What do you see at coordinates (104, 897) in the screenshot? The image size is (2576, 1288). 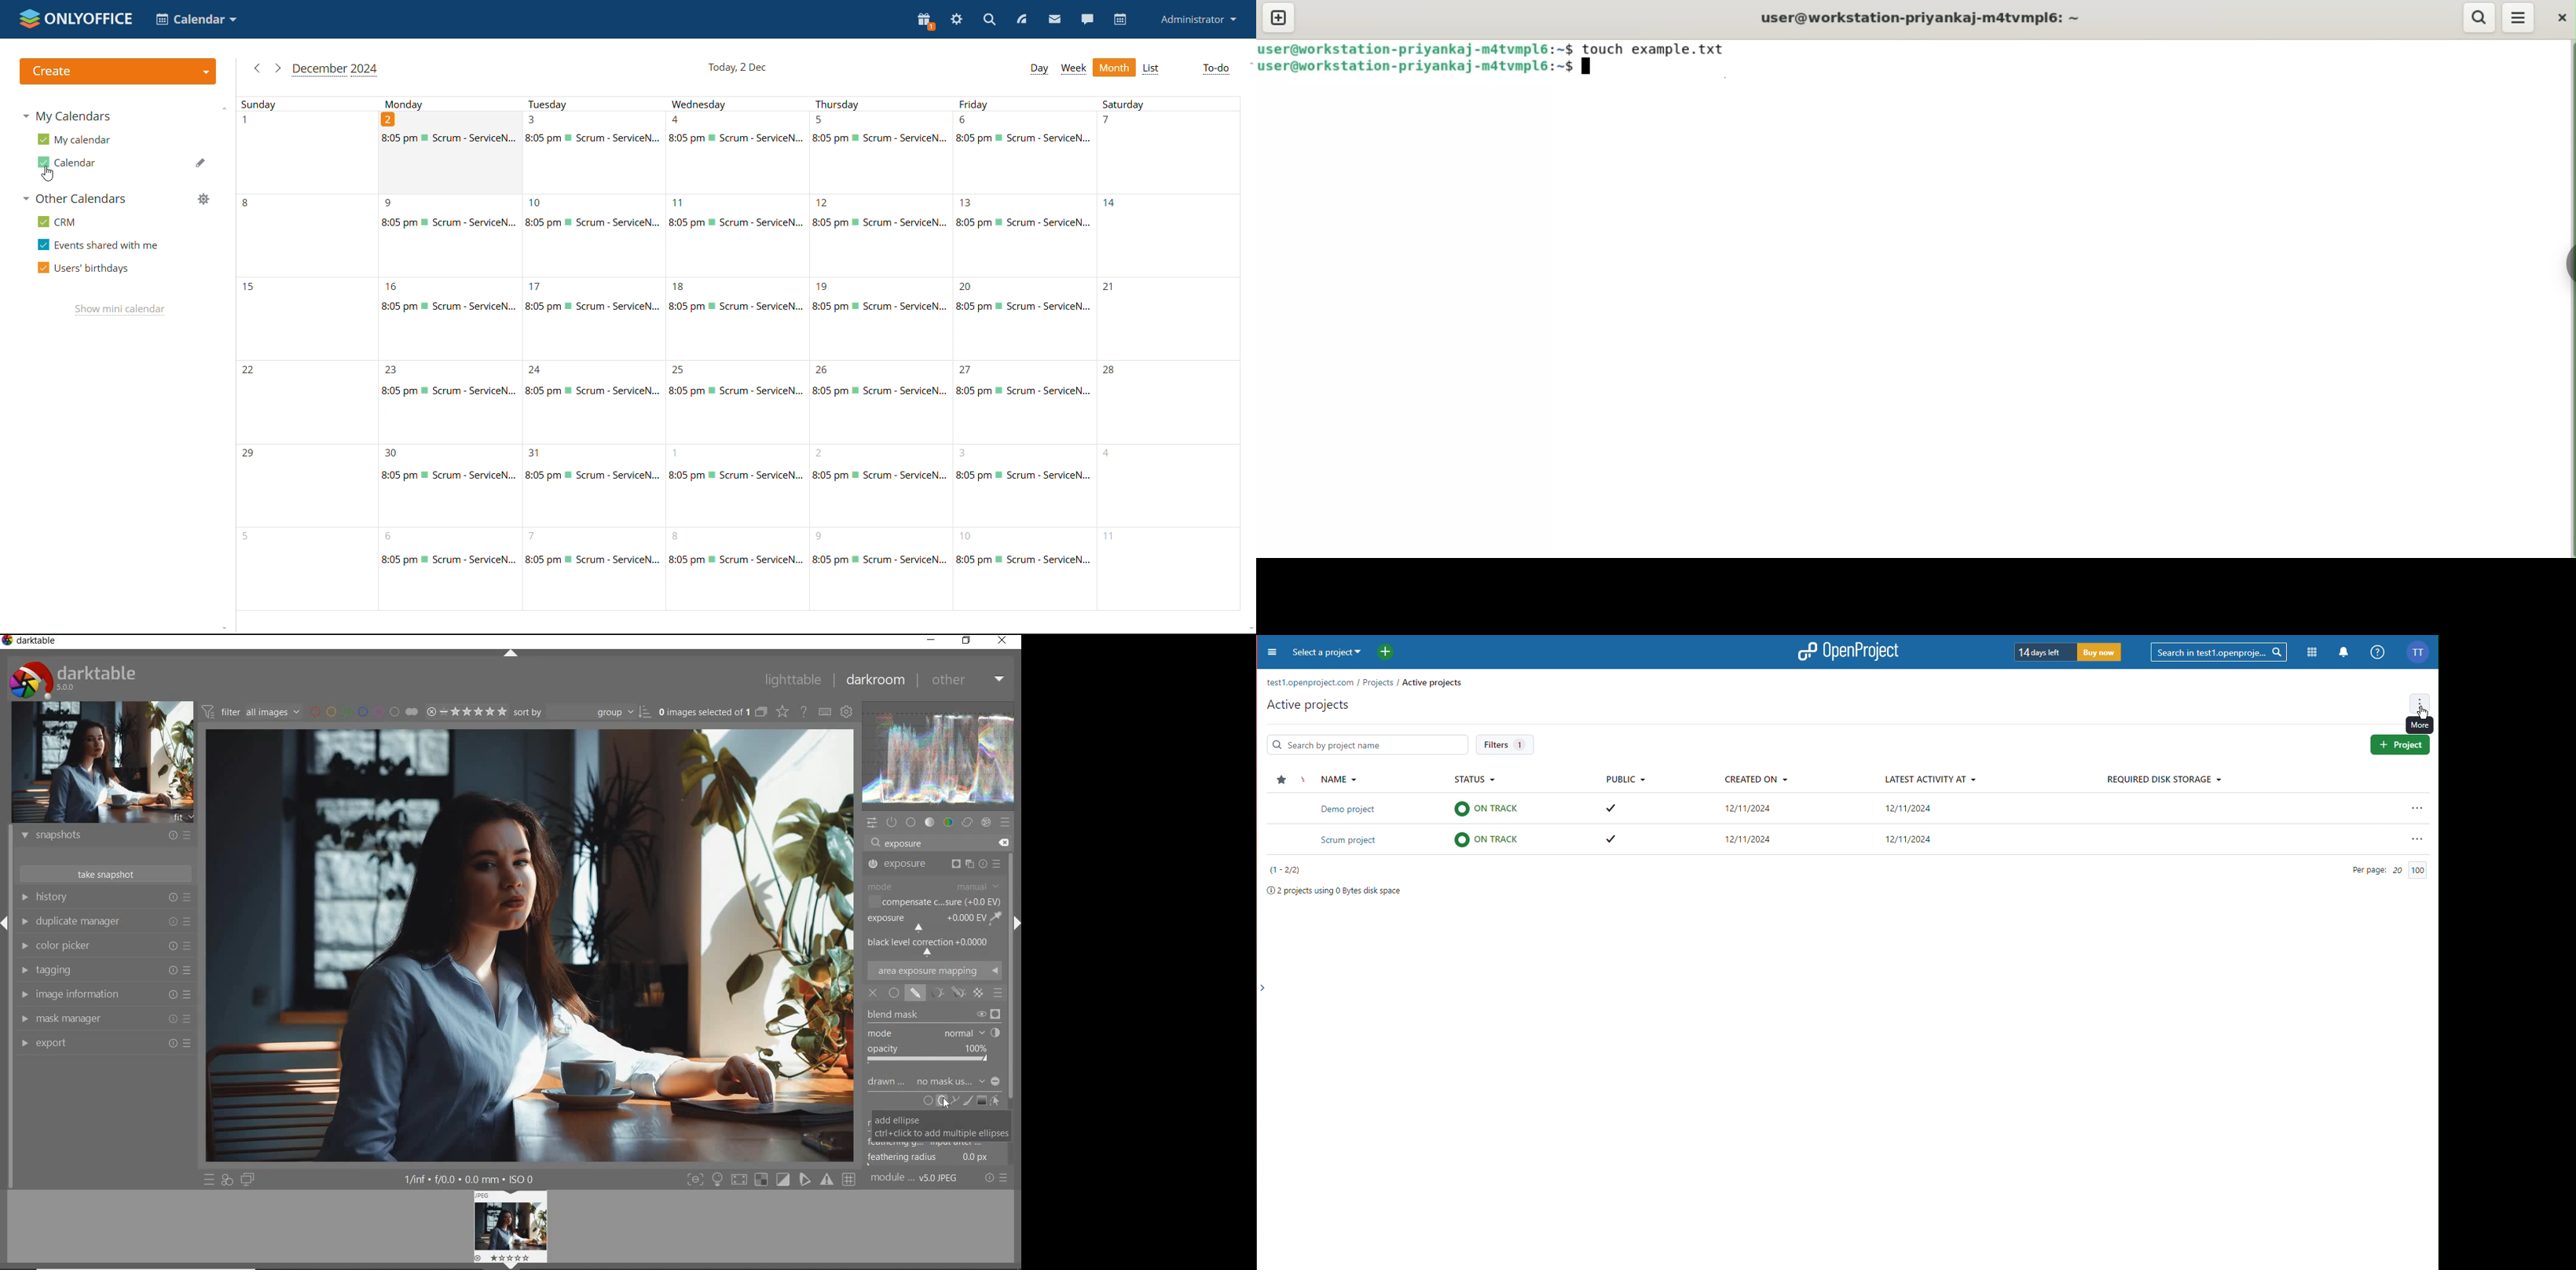 I see `history` at bounding box center [104, 897].